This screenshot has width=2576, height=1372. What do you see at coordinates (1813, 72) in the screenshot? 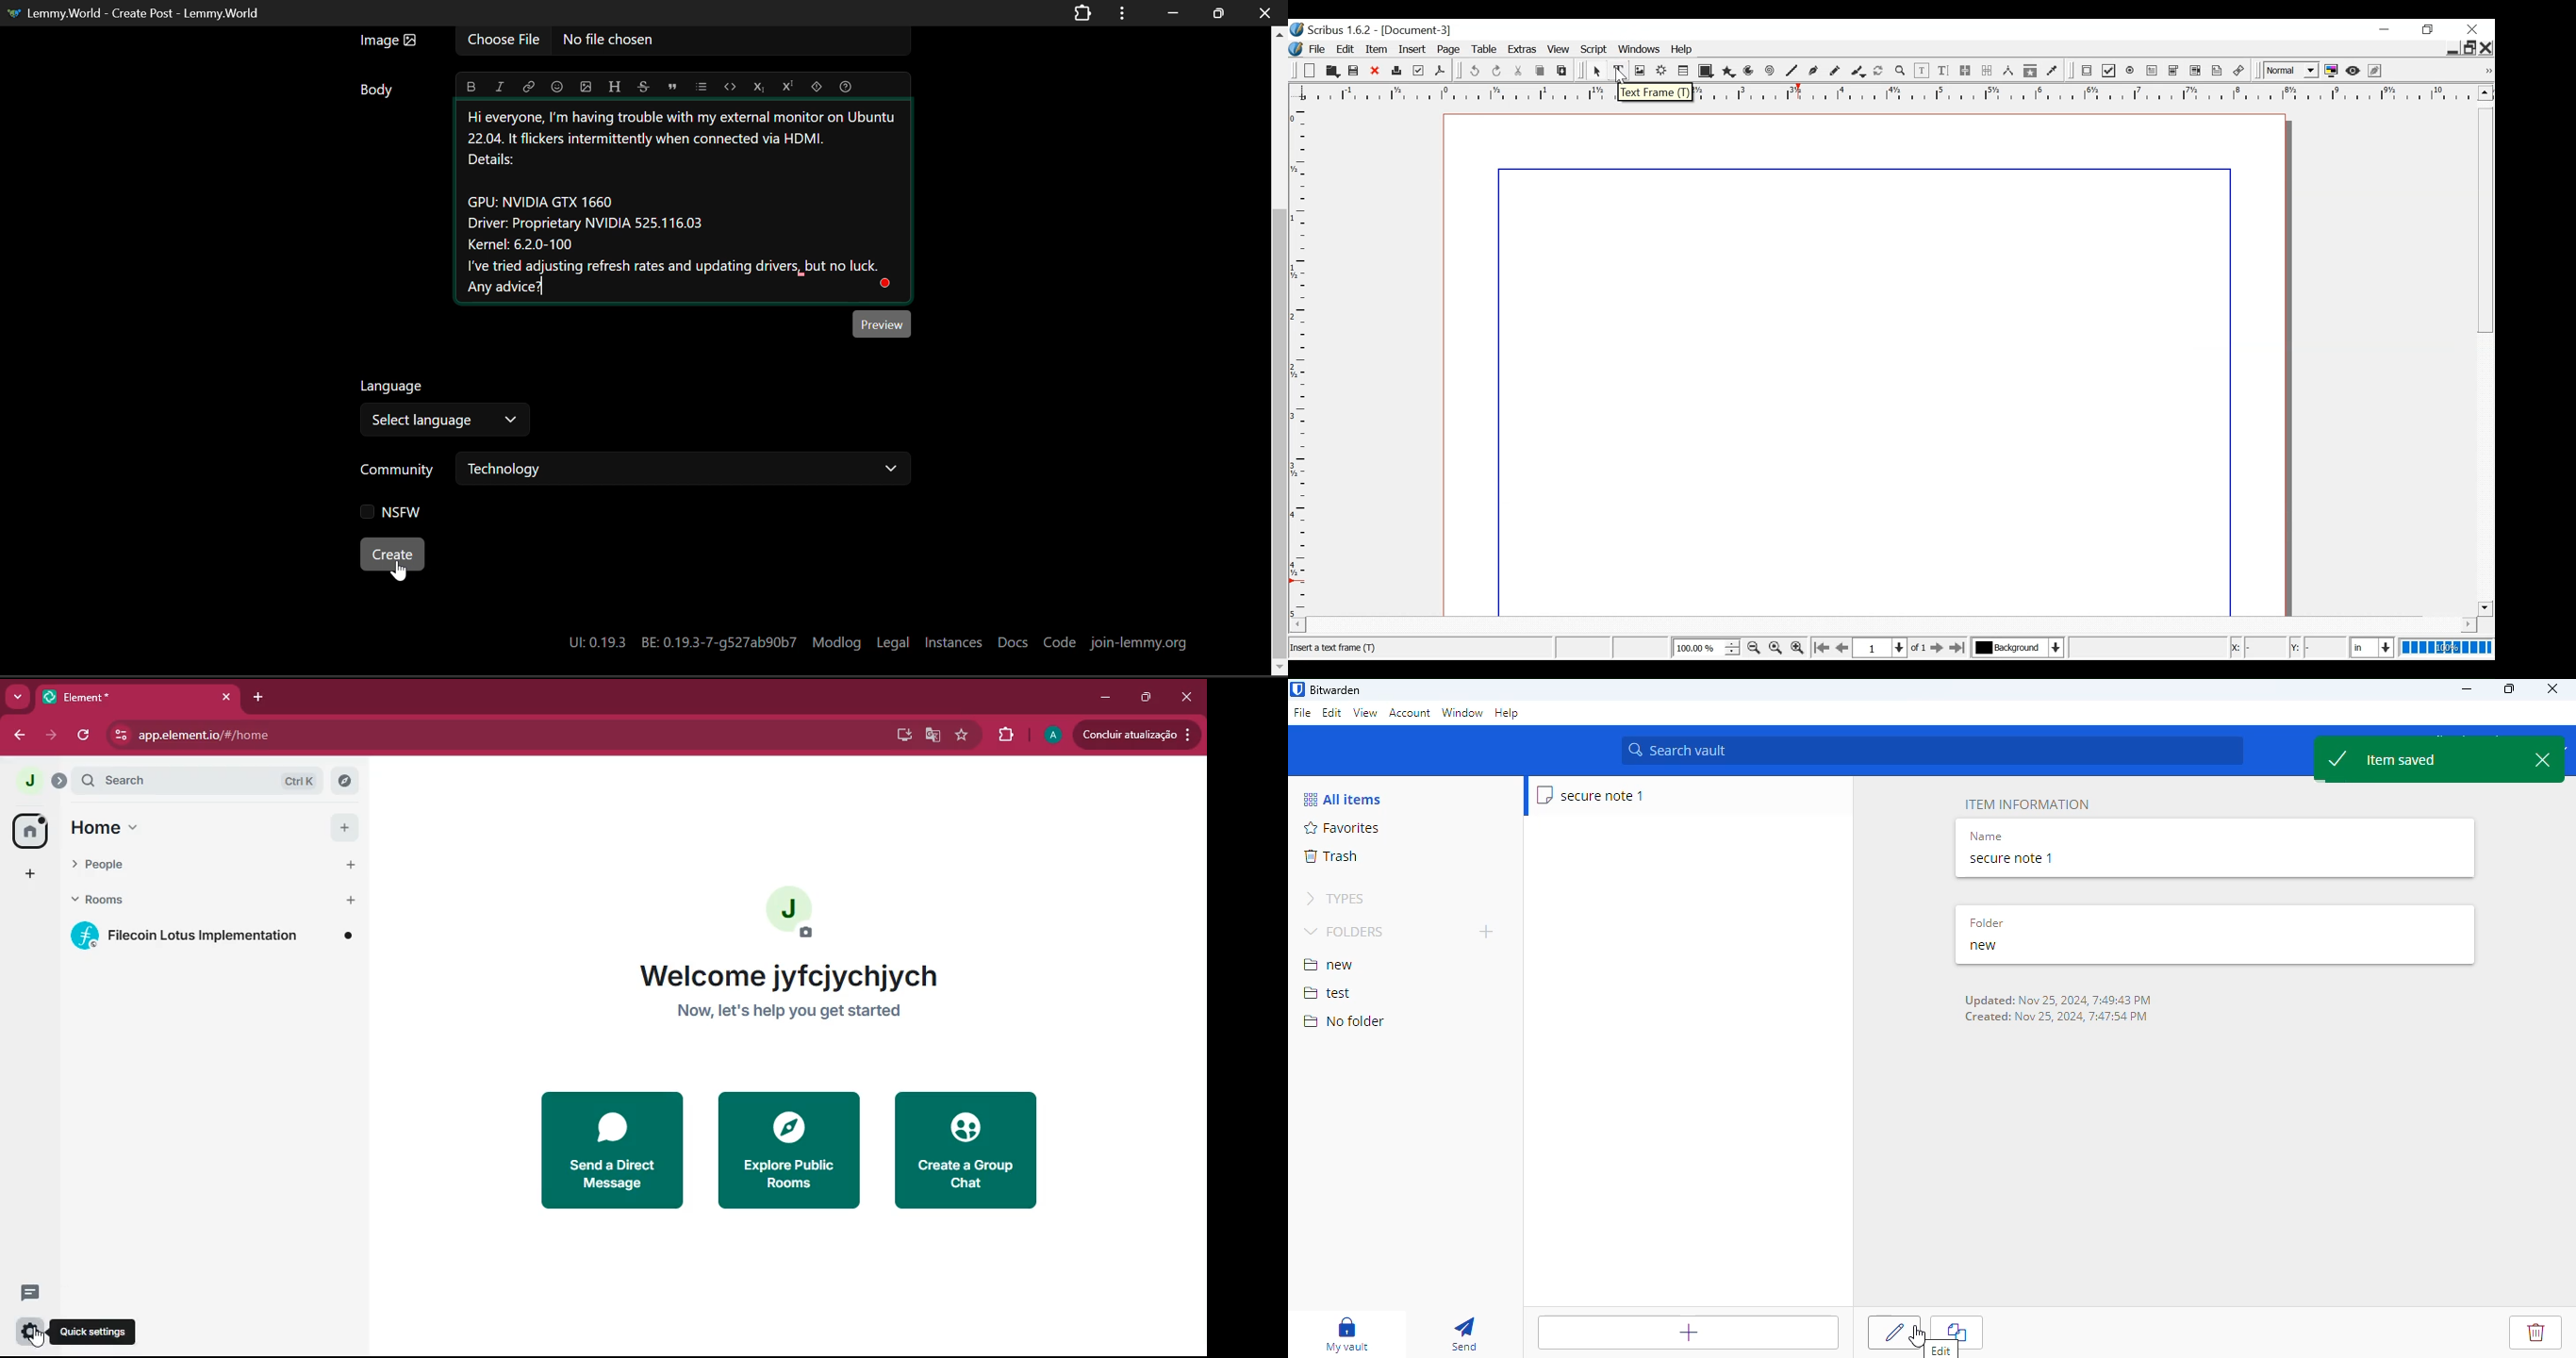
I see `Bezier curve` at bounding box center [1813, 72].